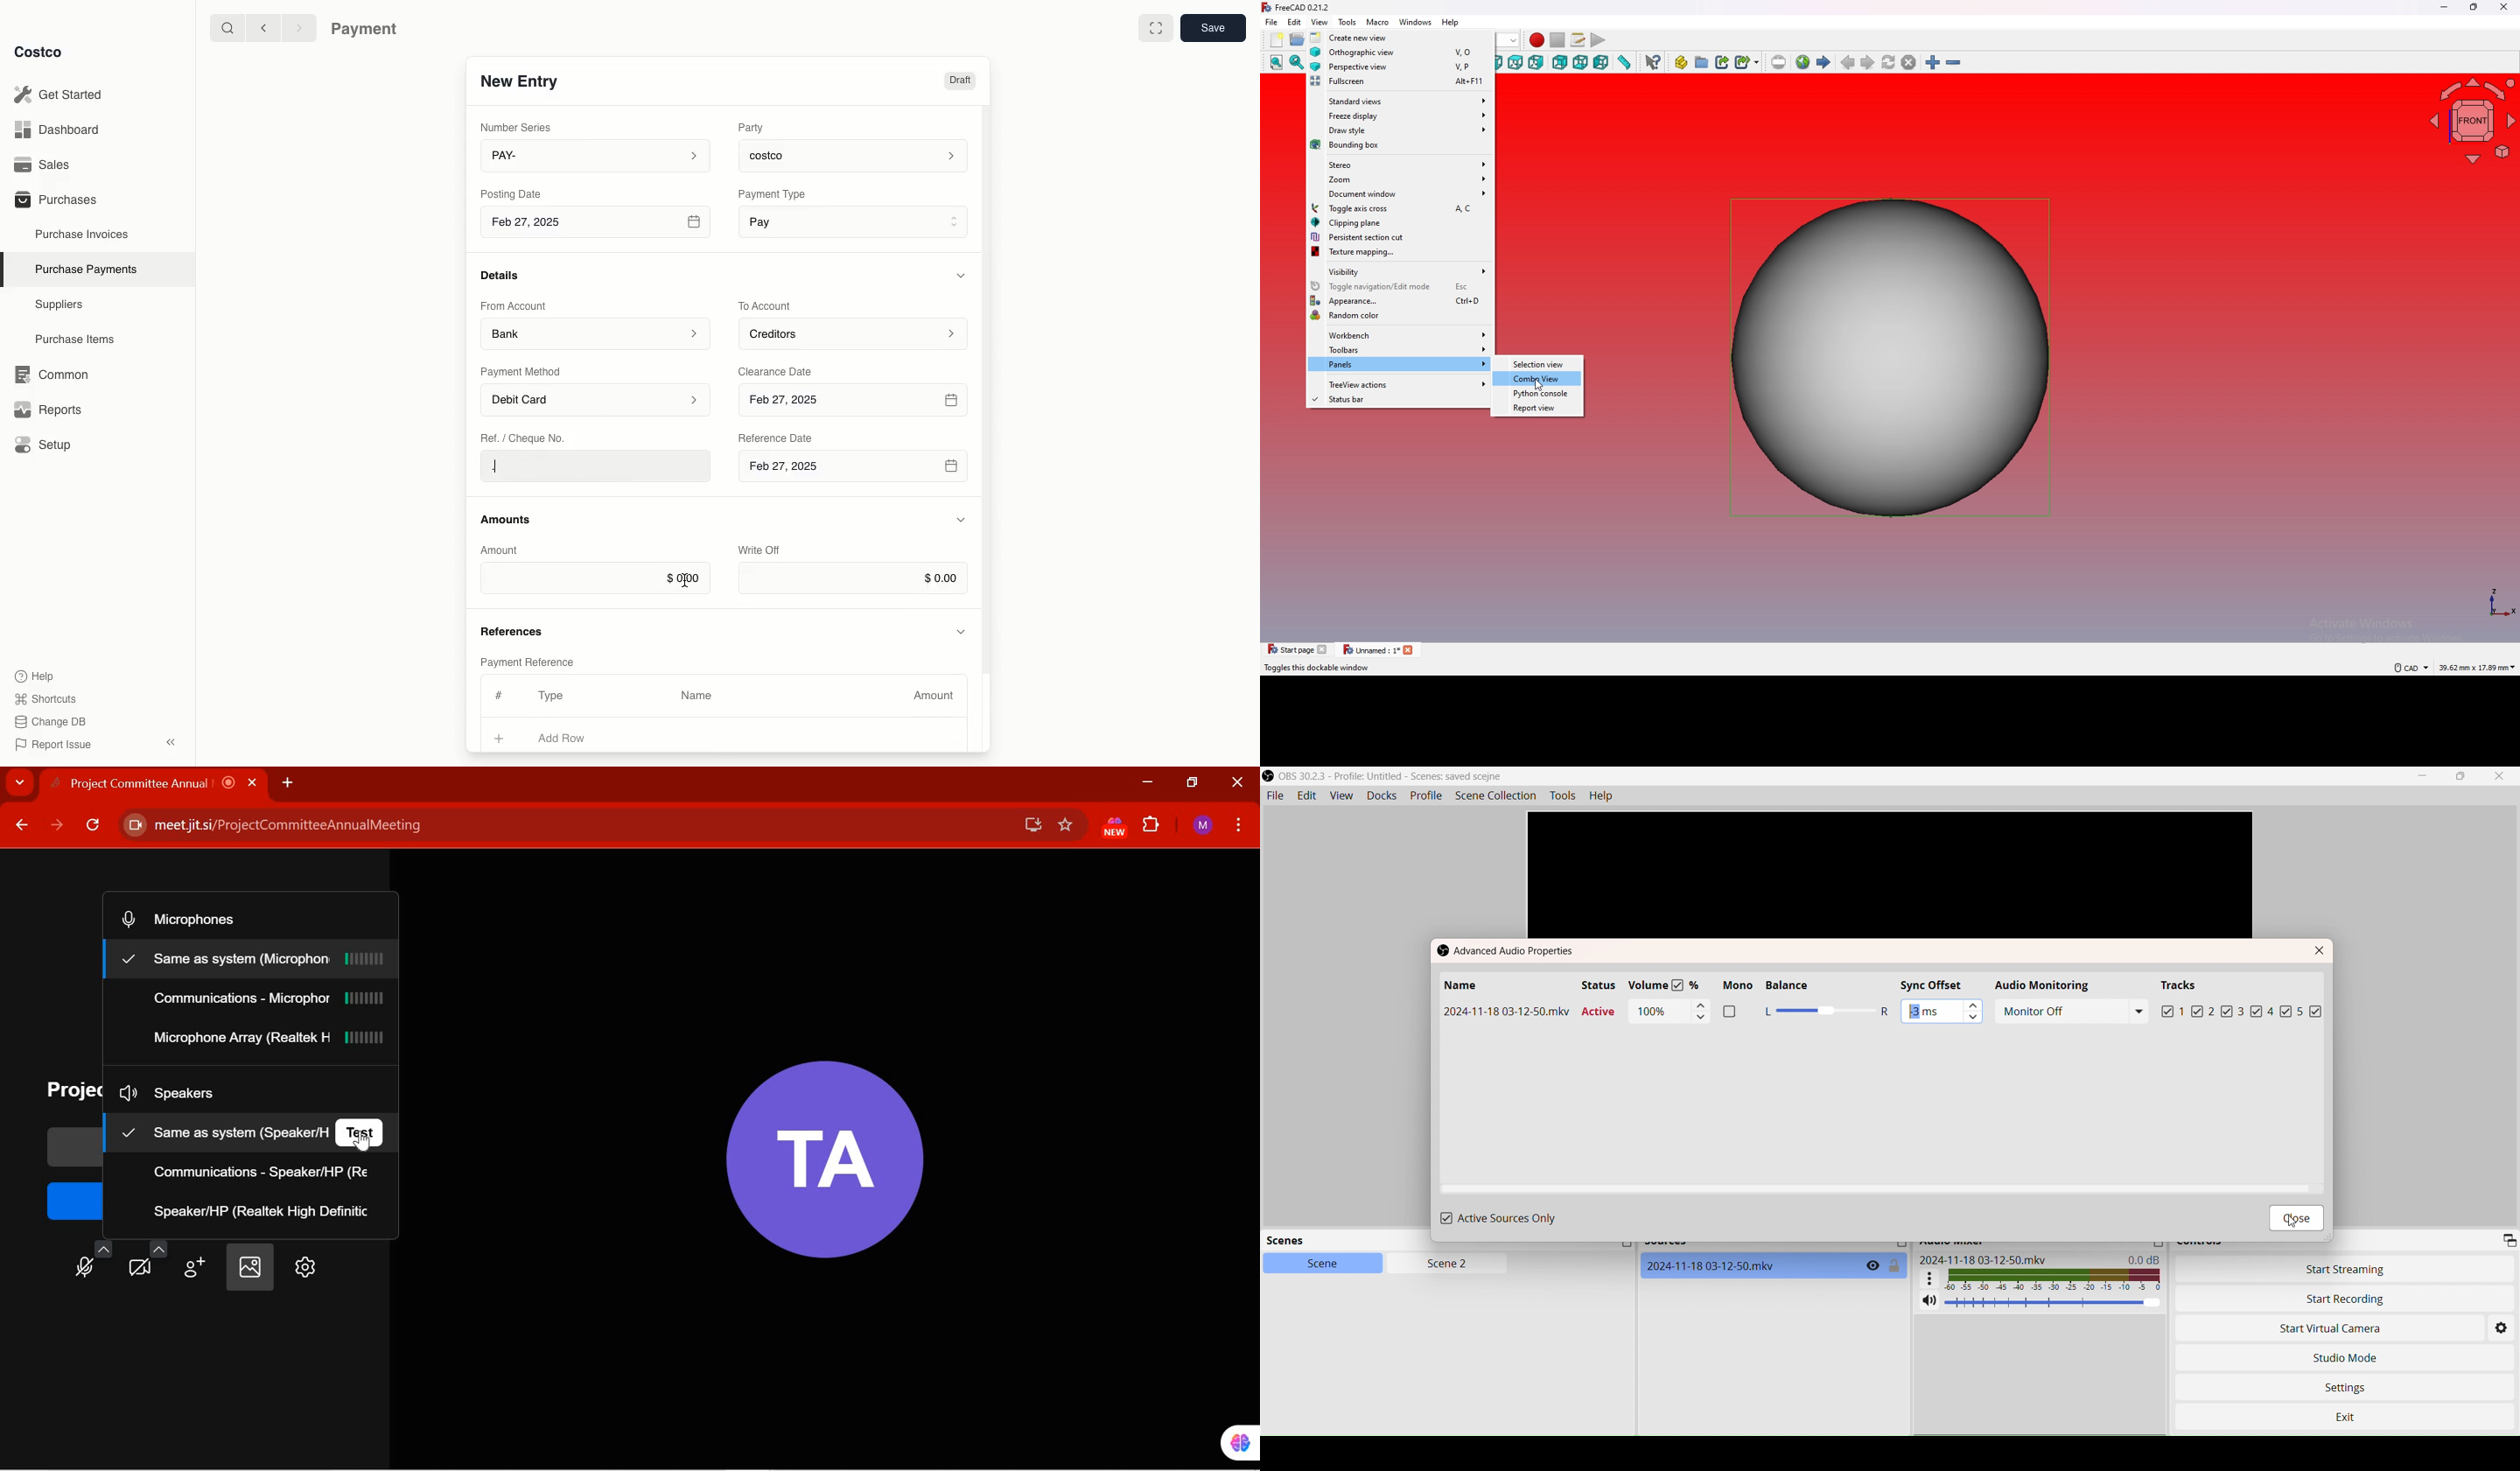 This screenshot has width=2520, height=1484. Describe the element at coordinates (264, 1211) in the screenshot. I see `Speaker/HP (Realtek High Definition)` at that location.